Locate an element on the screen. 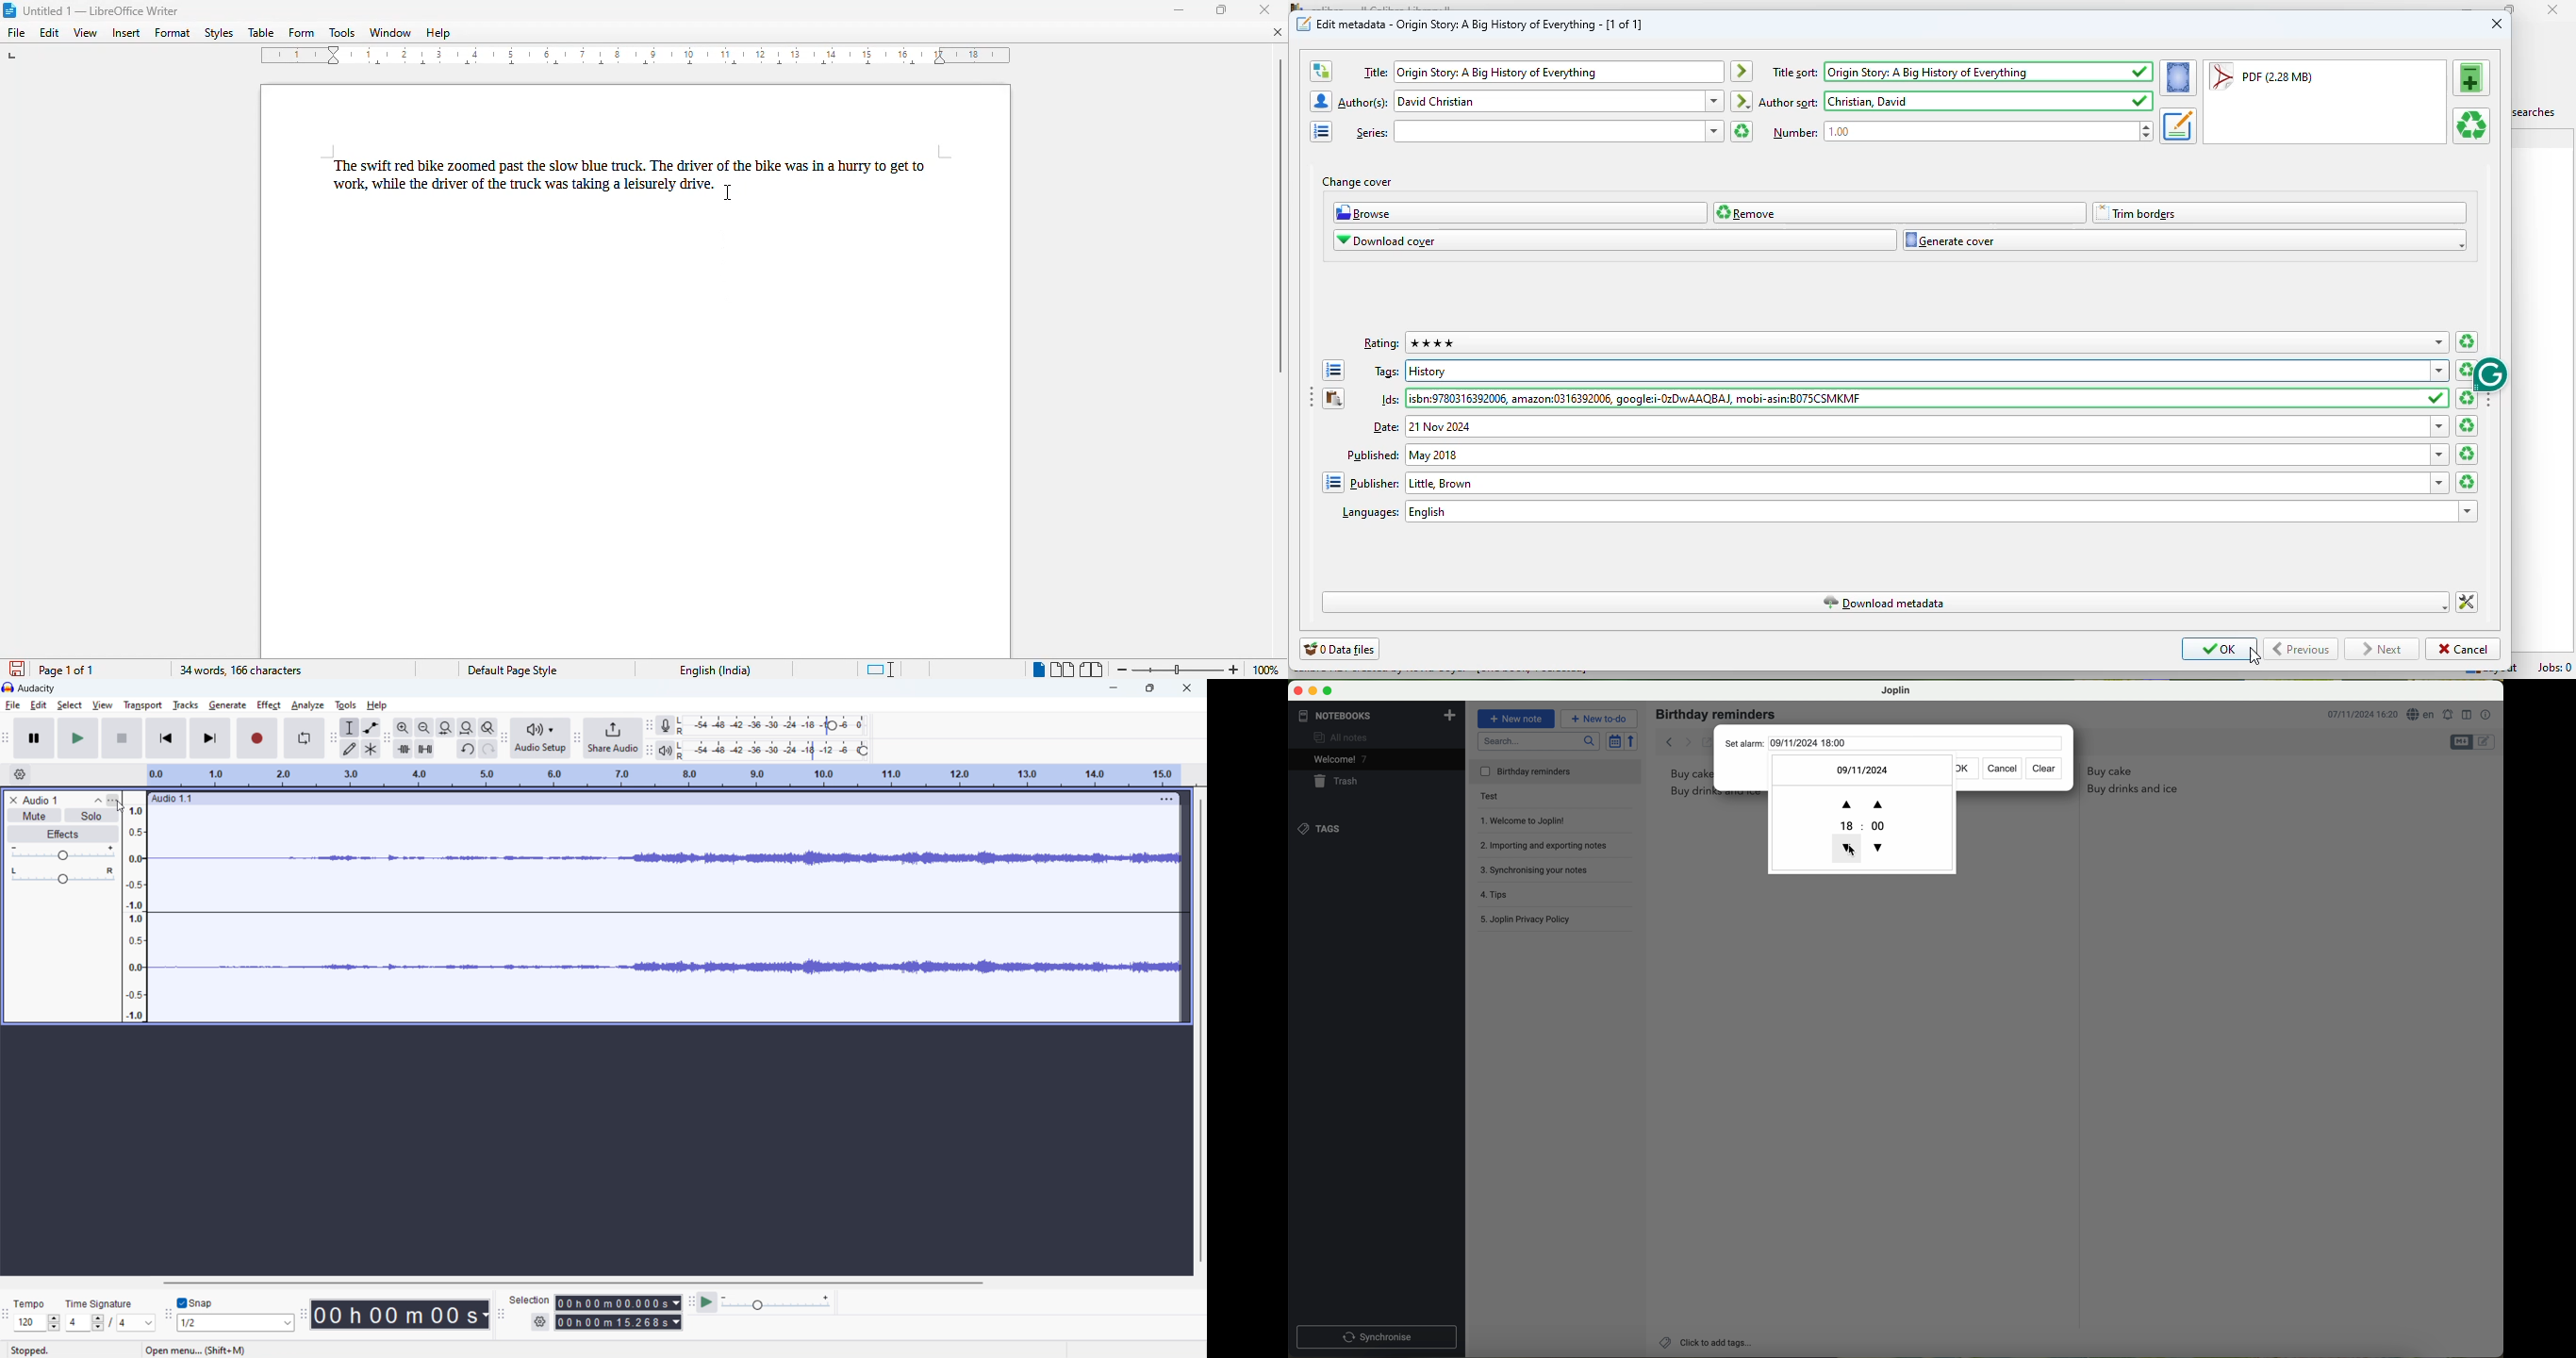  back arrow is located at coordinates (1677, 741).